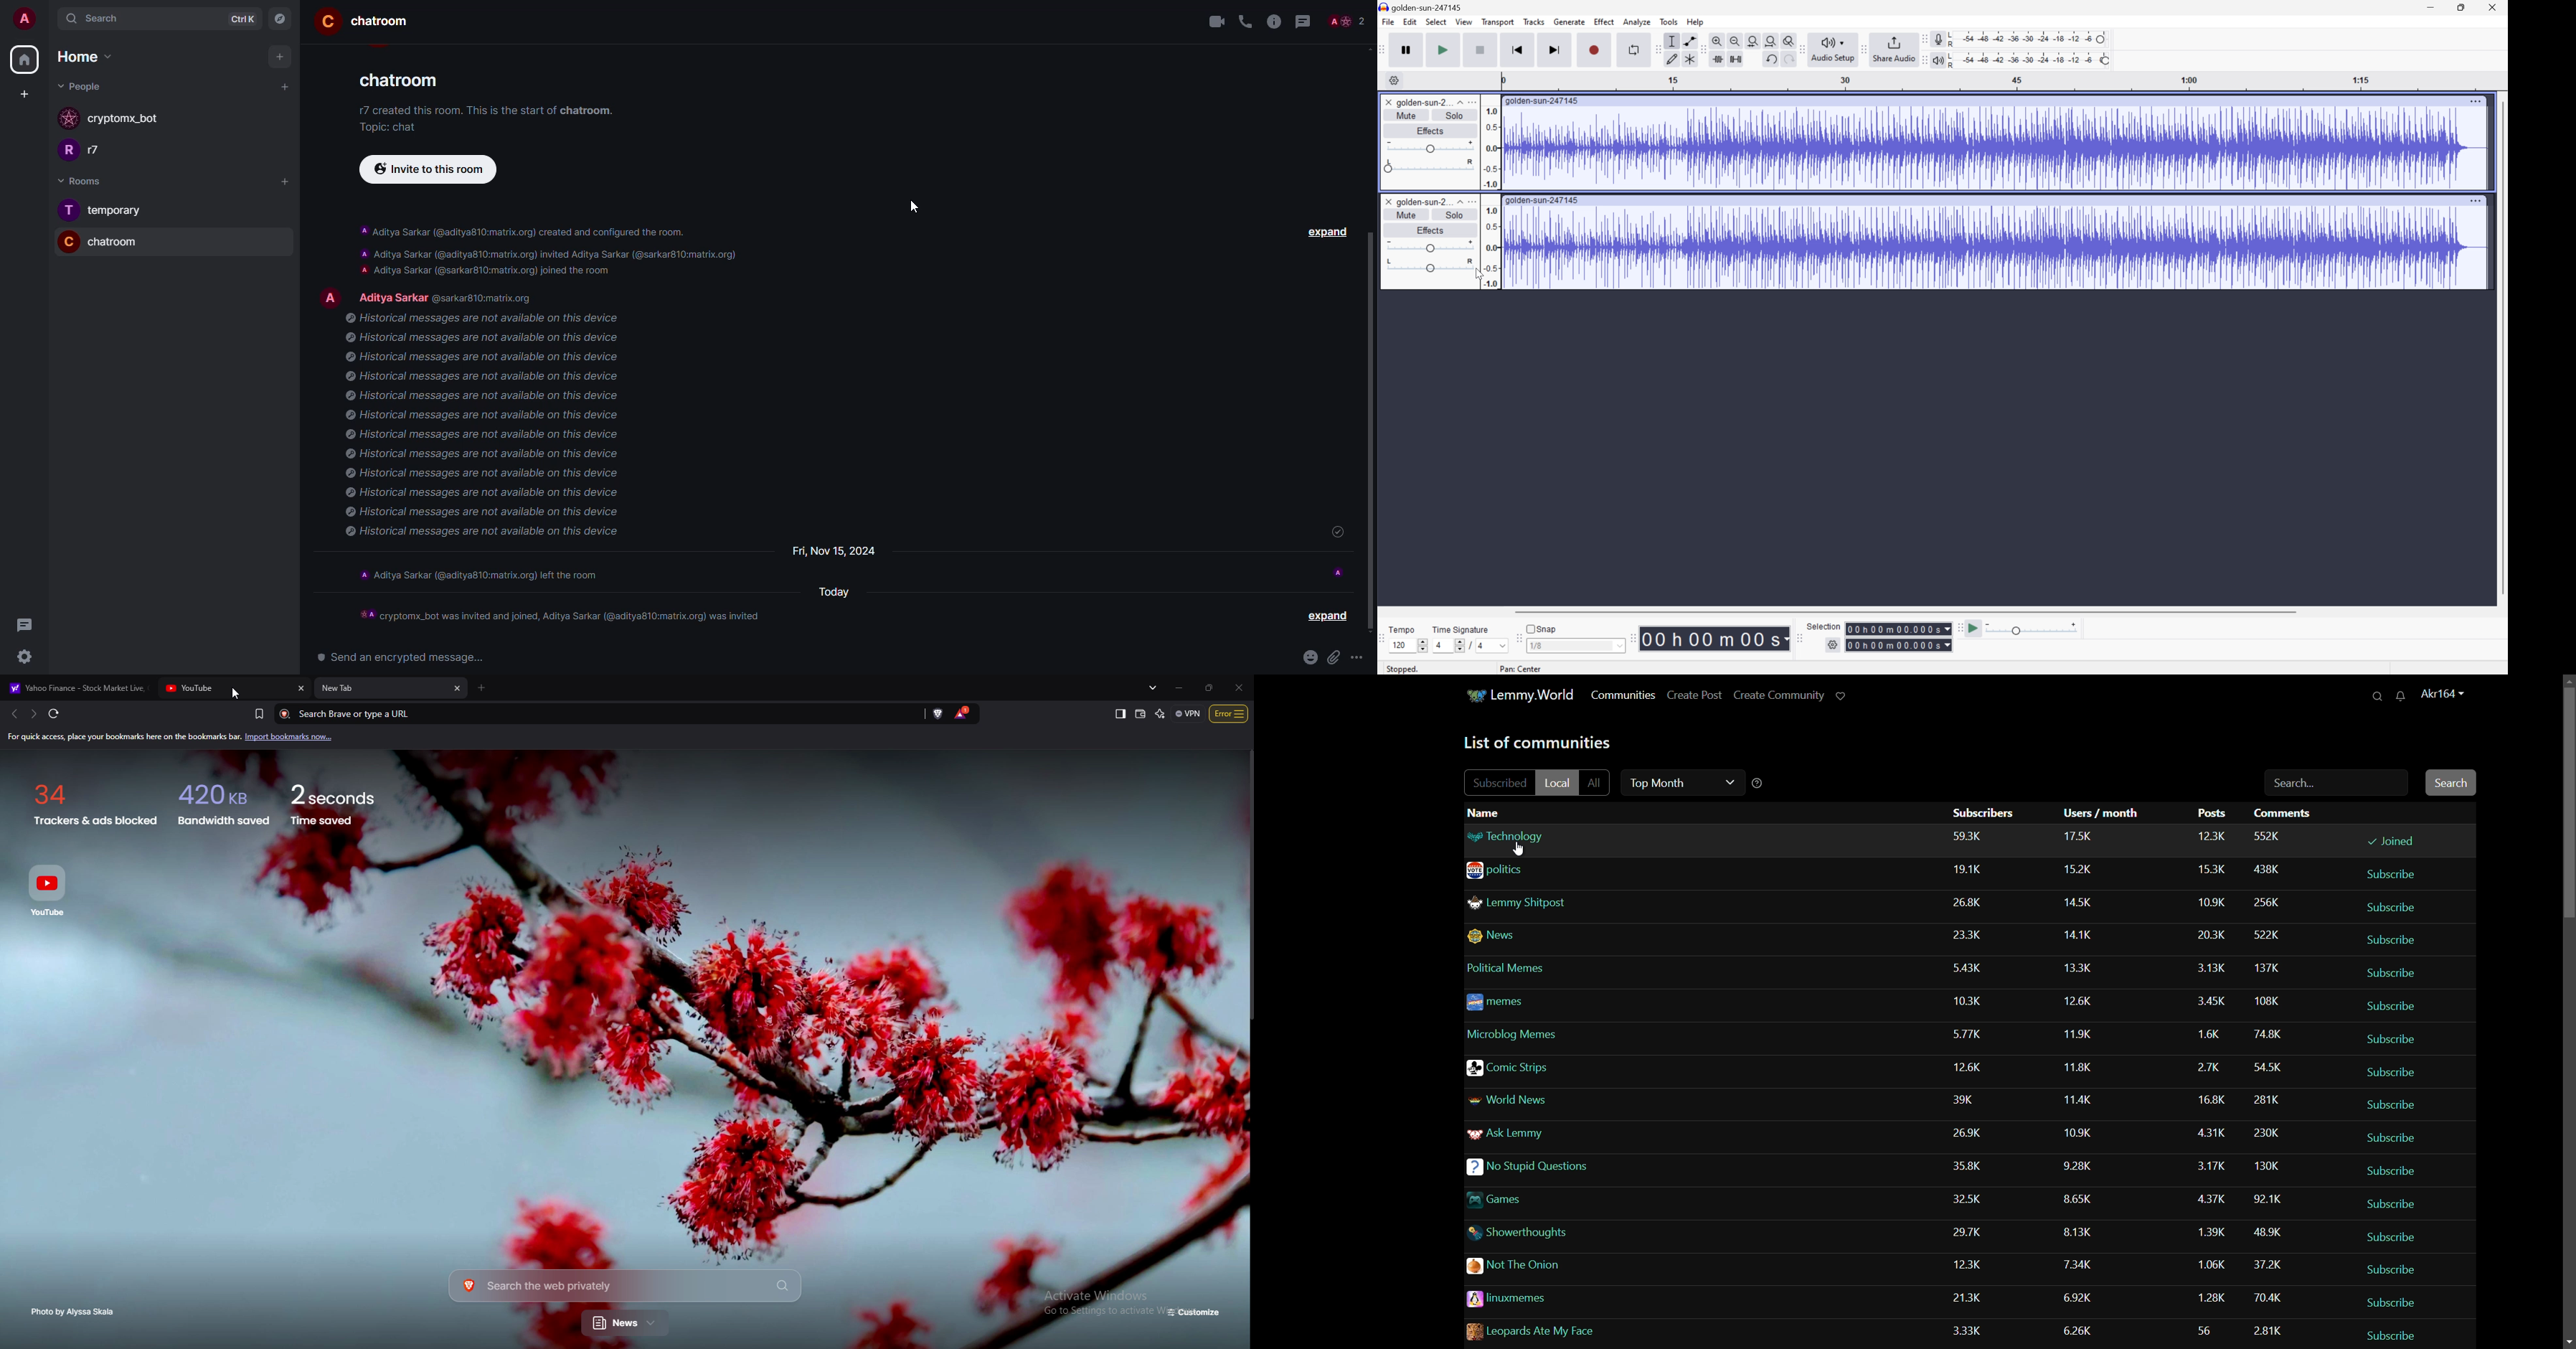 This screenshot has width=2576, height=1372. What do you see at coordinates (2383, 1169) in the screenshot?
I see `subscribe/unsubscribe` at bounding box center [2383, 1169].